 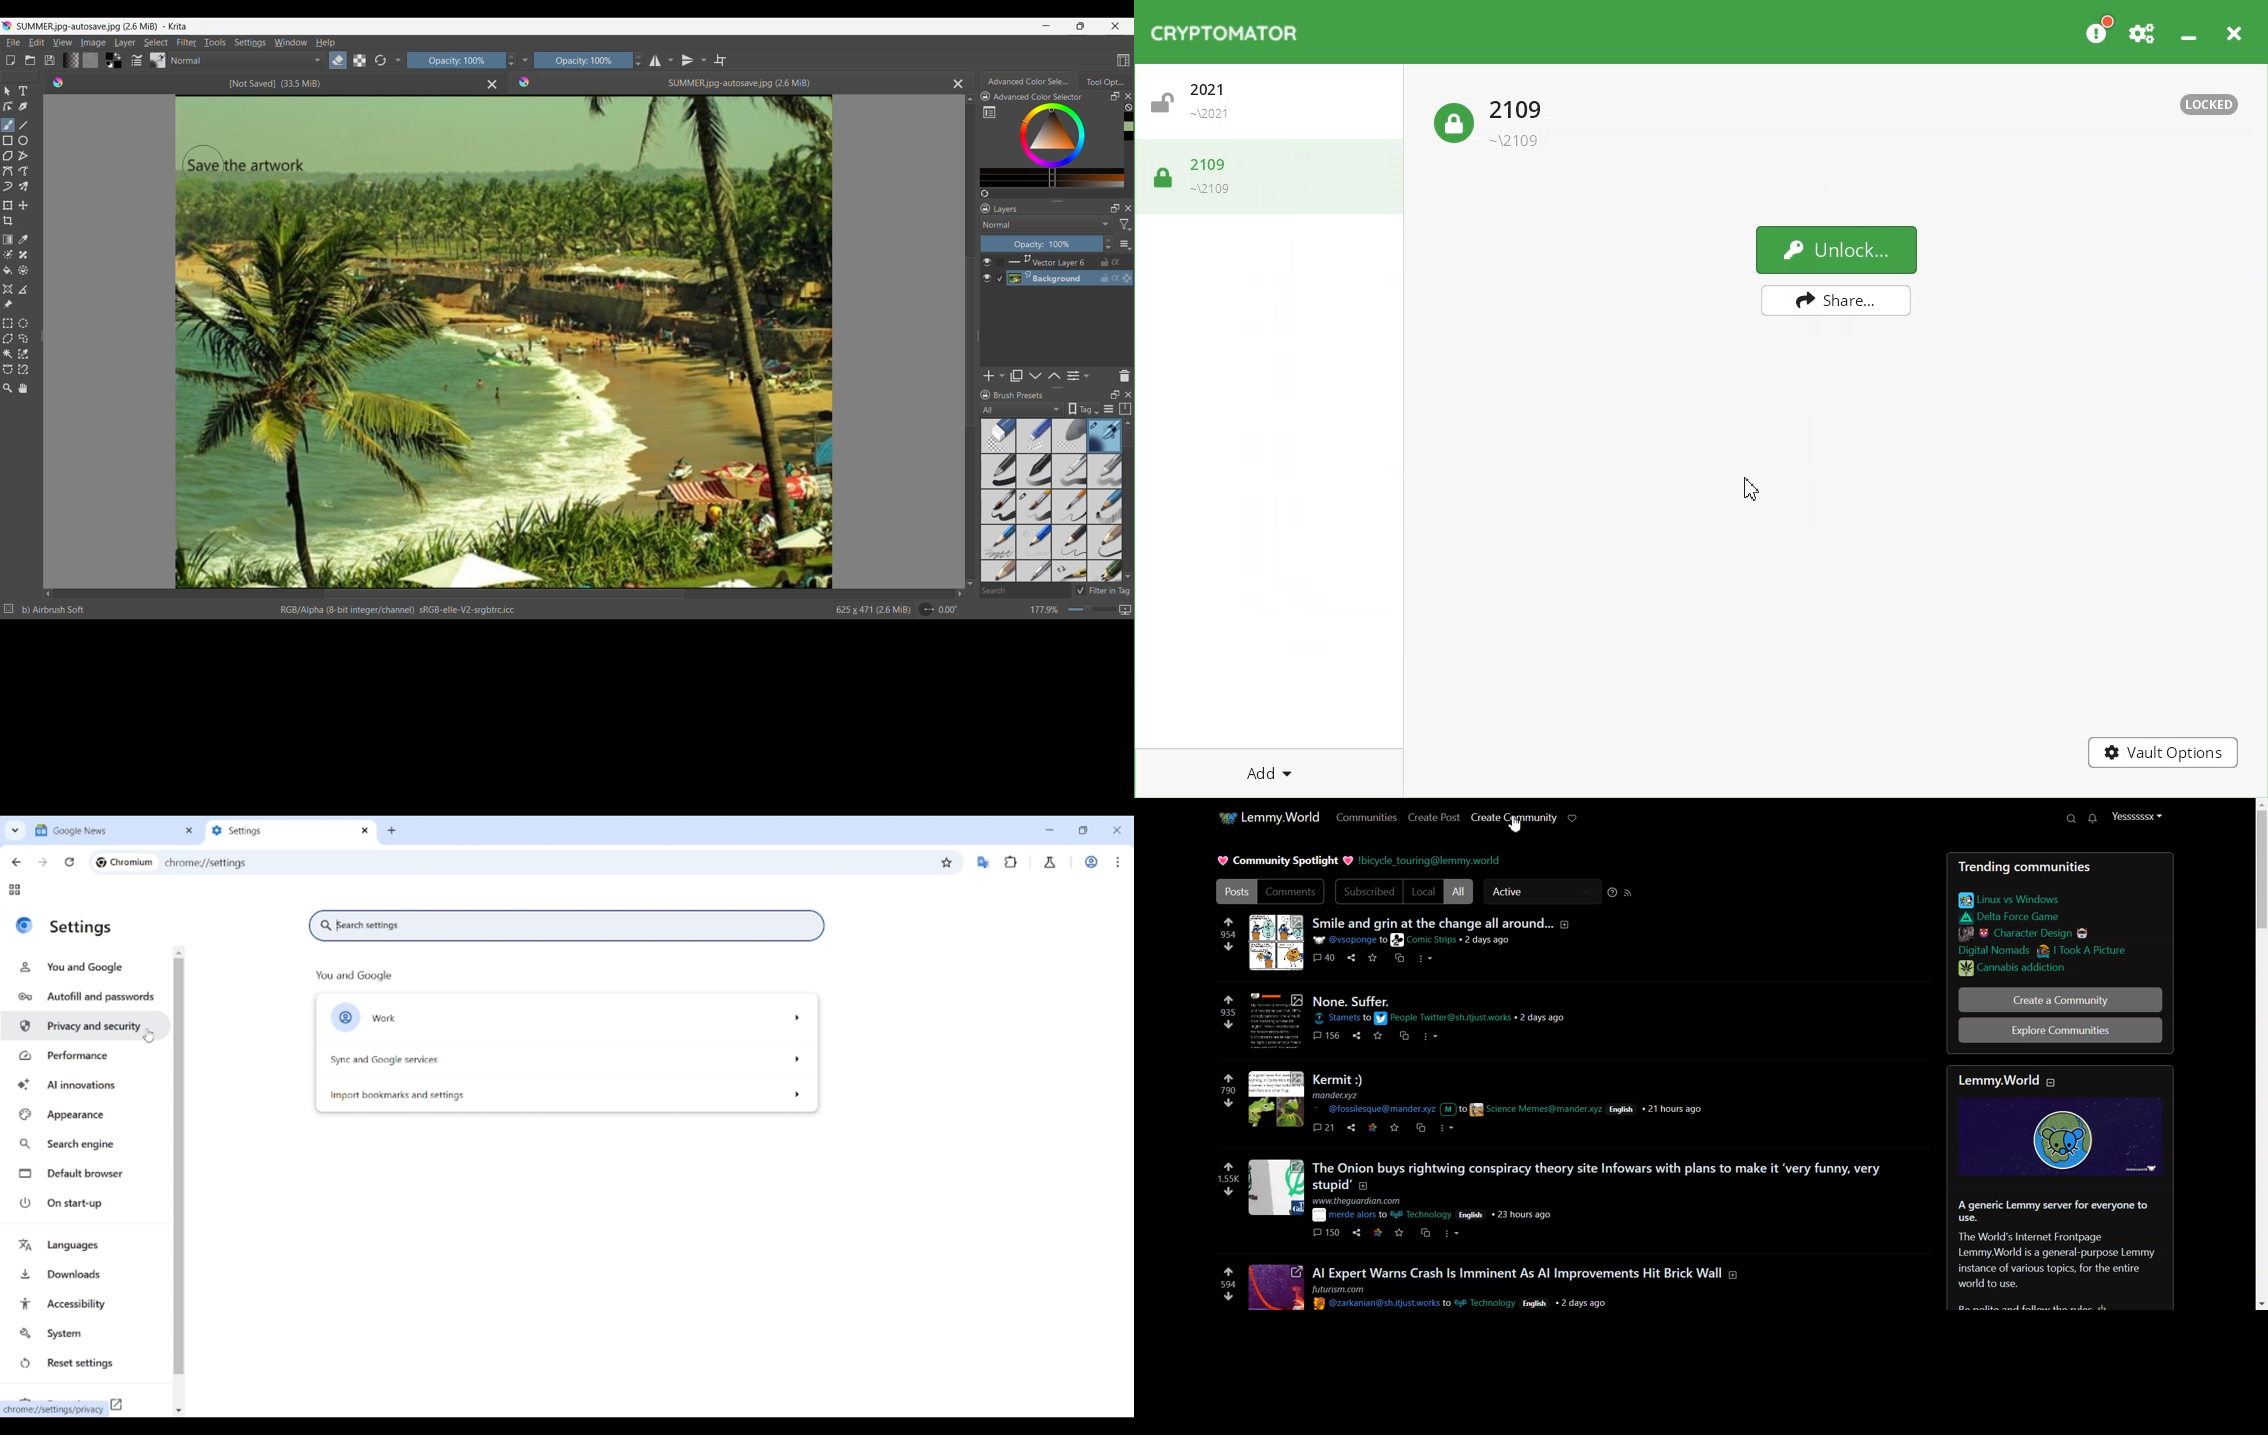 I want to click on Close tab 2, so click(x=366, y=830).